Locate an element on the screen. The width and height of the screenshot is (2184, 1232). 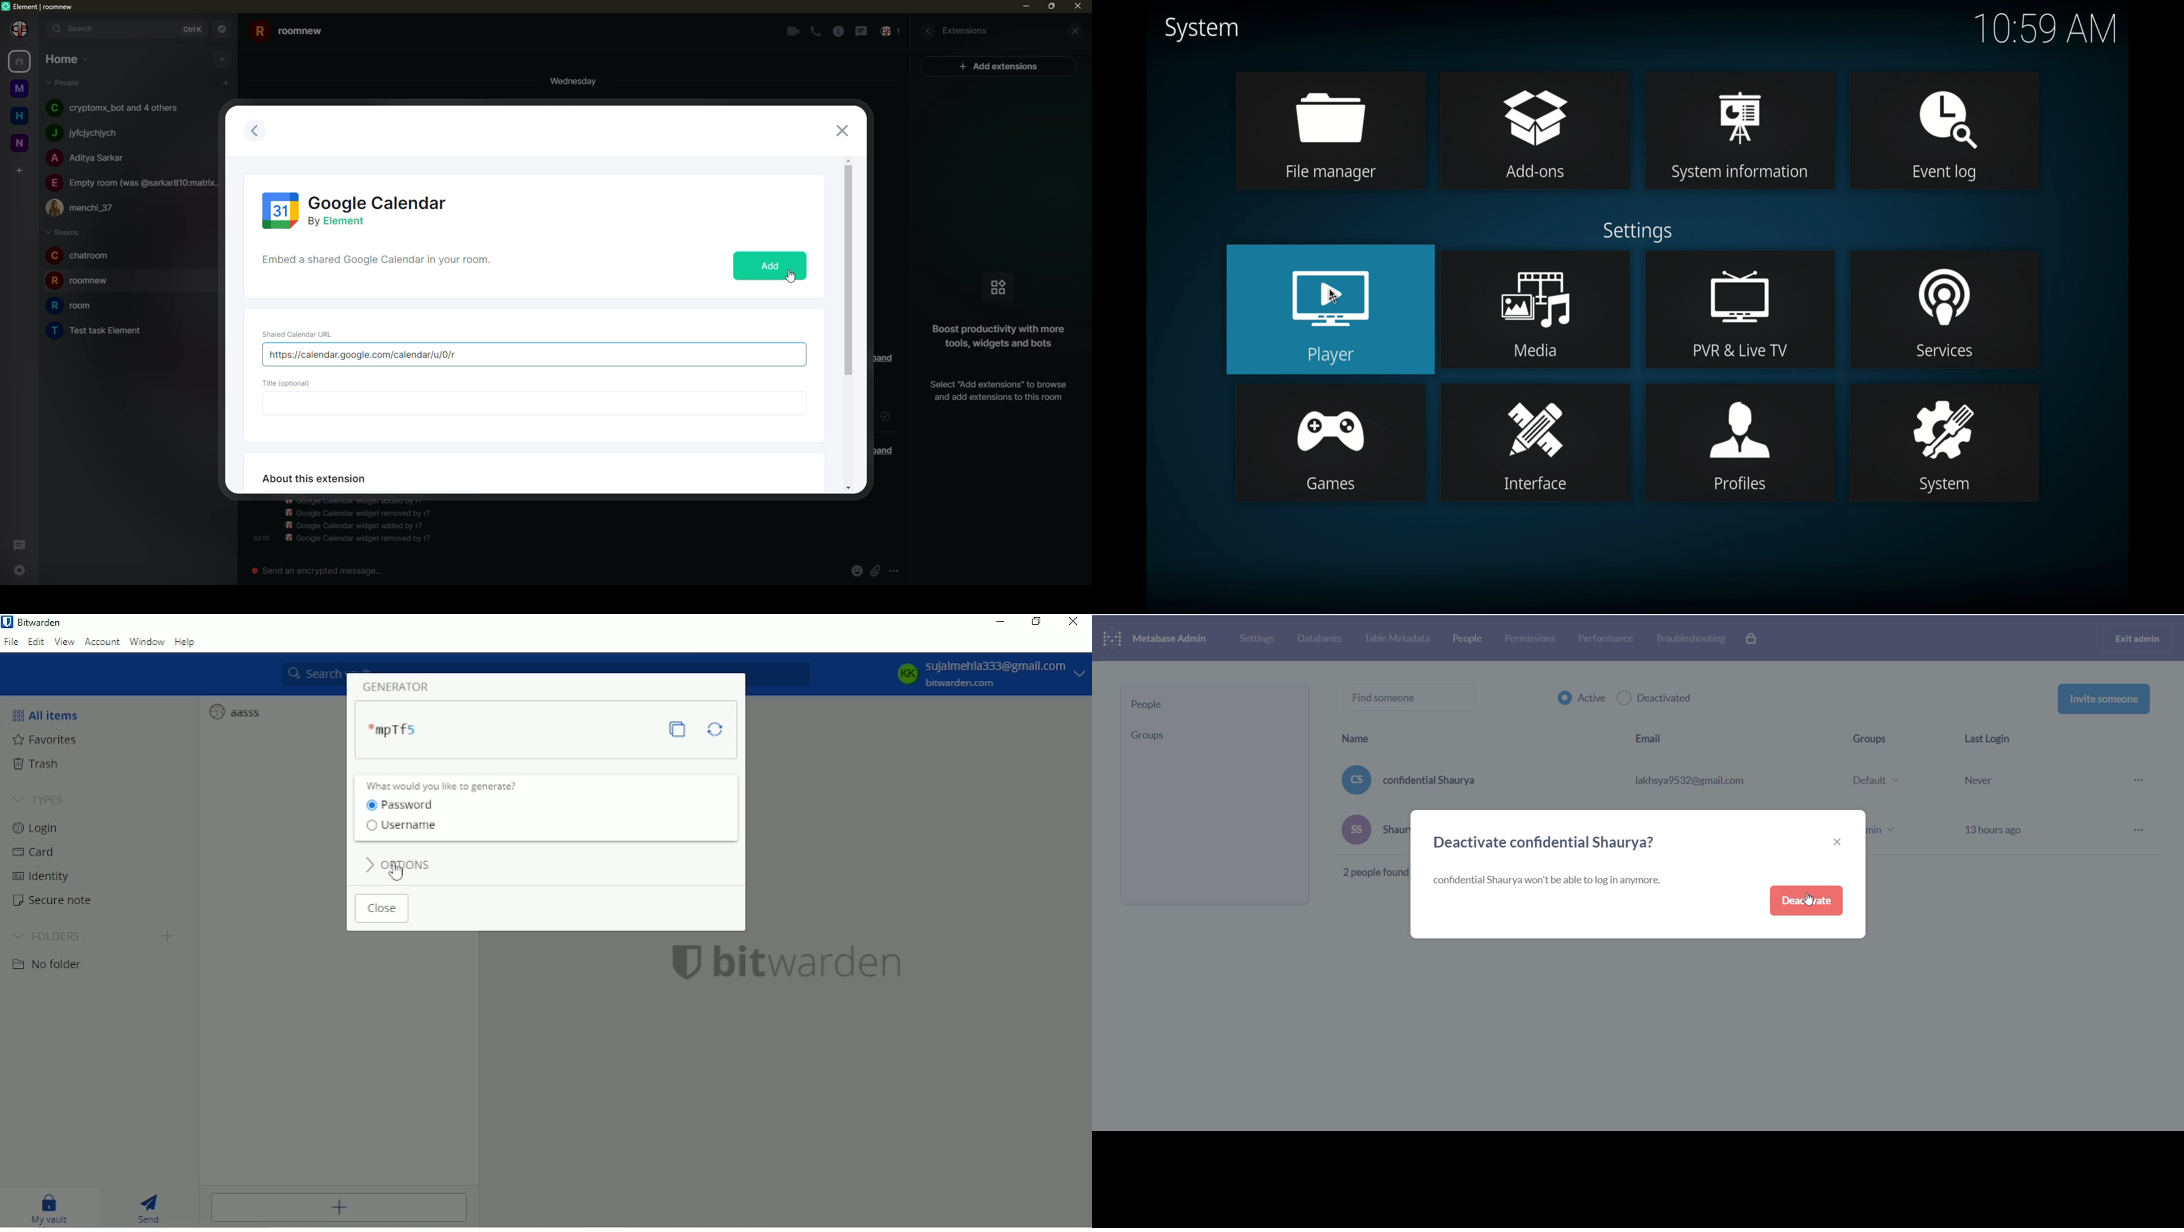
player is located at coordinates (1330, 309).